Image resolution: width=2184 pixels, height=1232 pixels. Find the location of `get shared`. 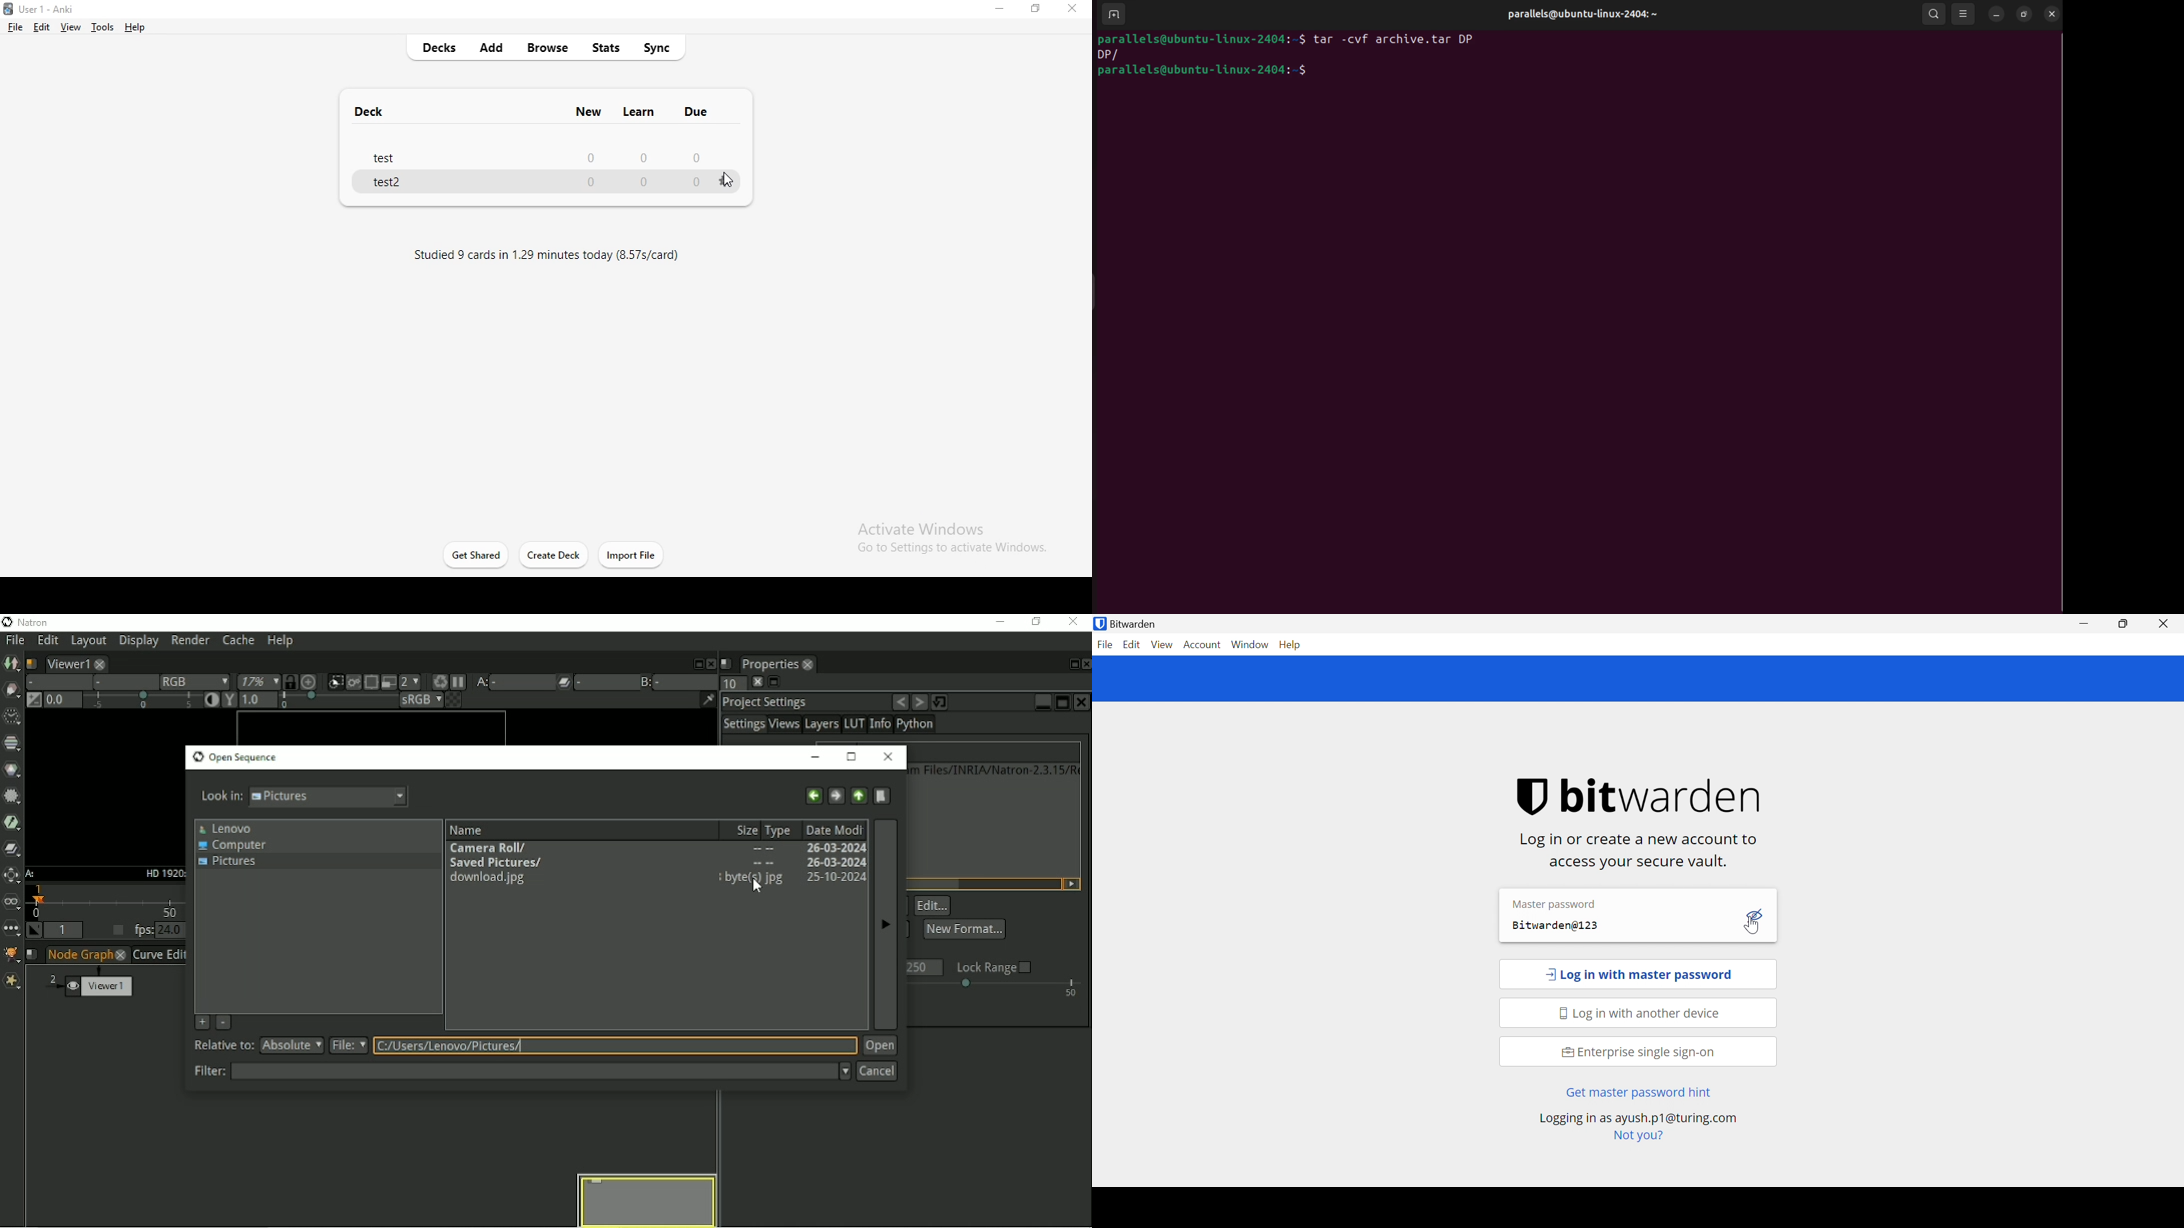

get shared is located at coordinates (476, 556).